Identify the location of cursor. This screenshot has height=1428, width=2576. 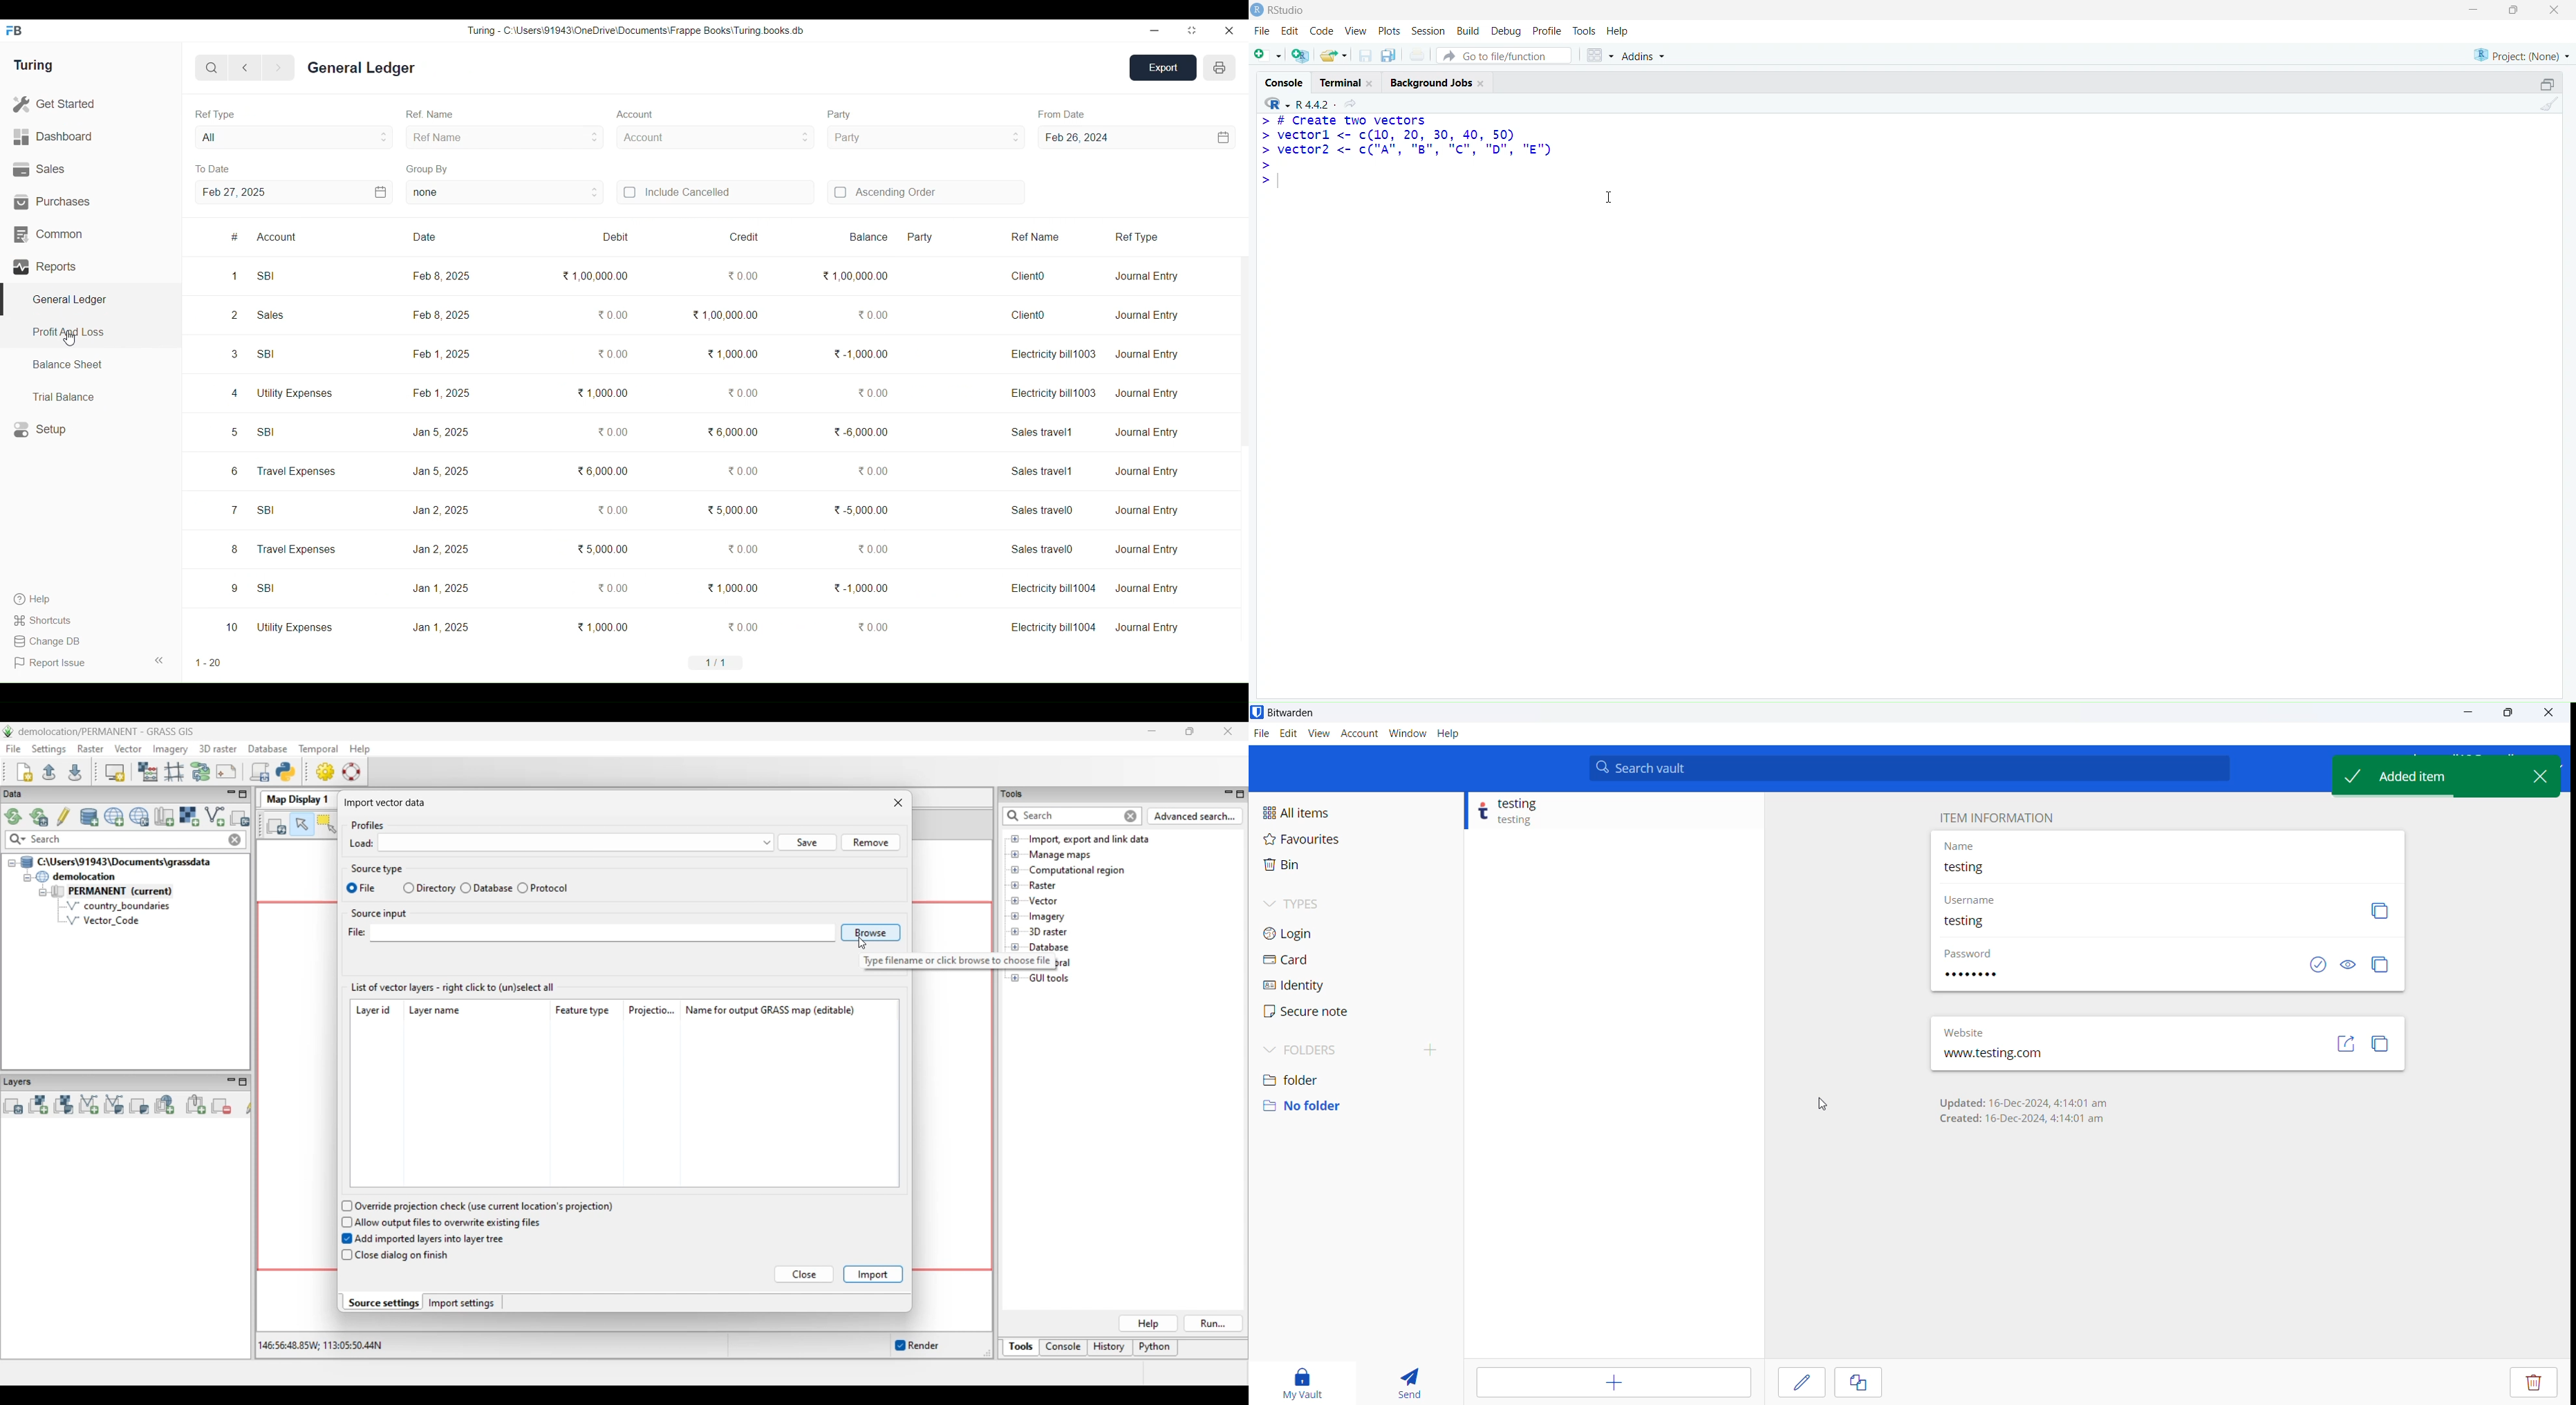
(1822, 1103).